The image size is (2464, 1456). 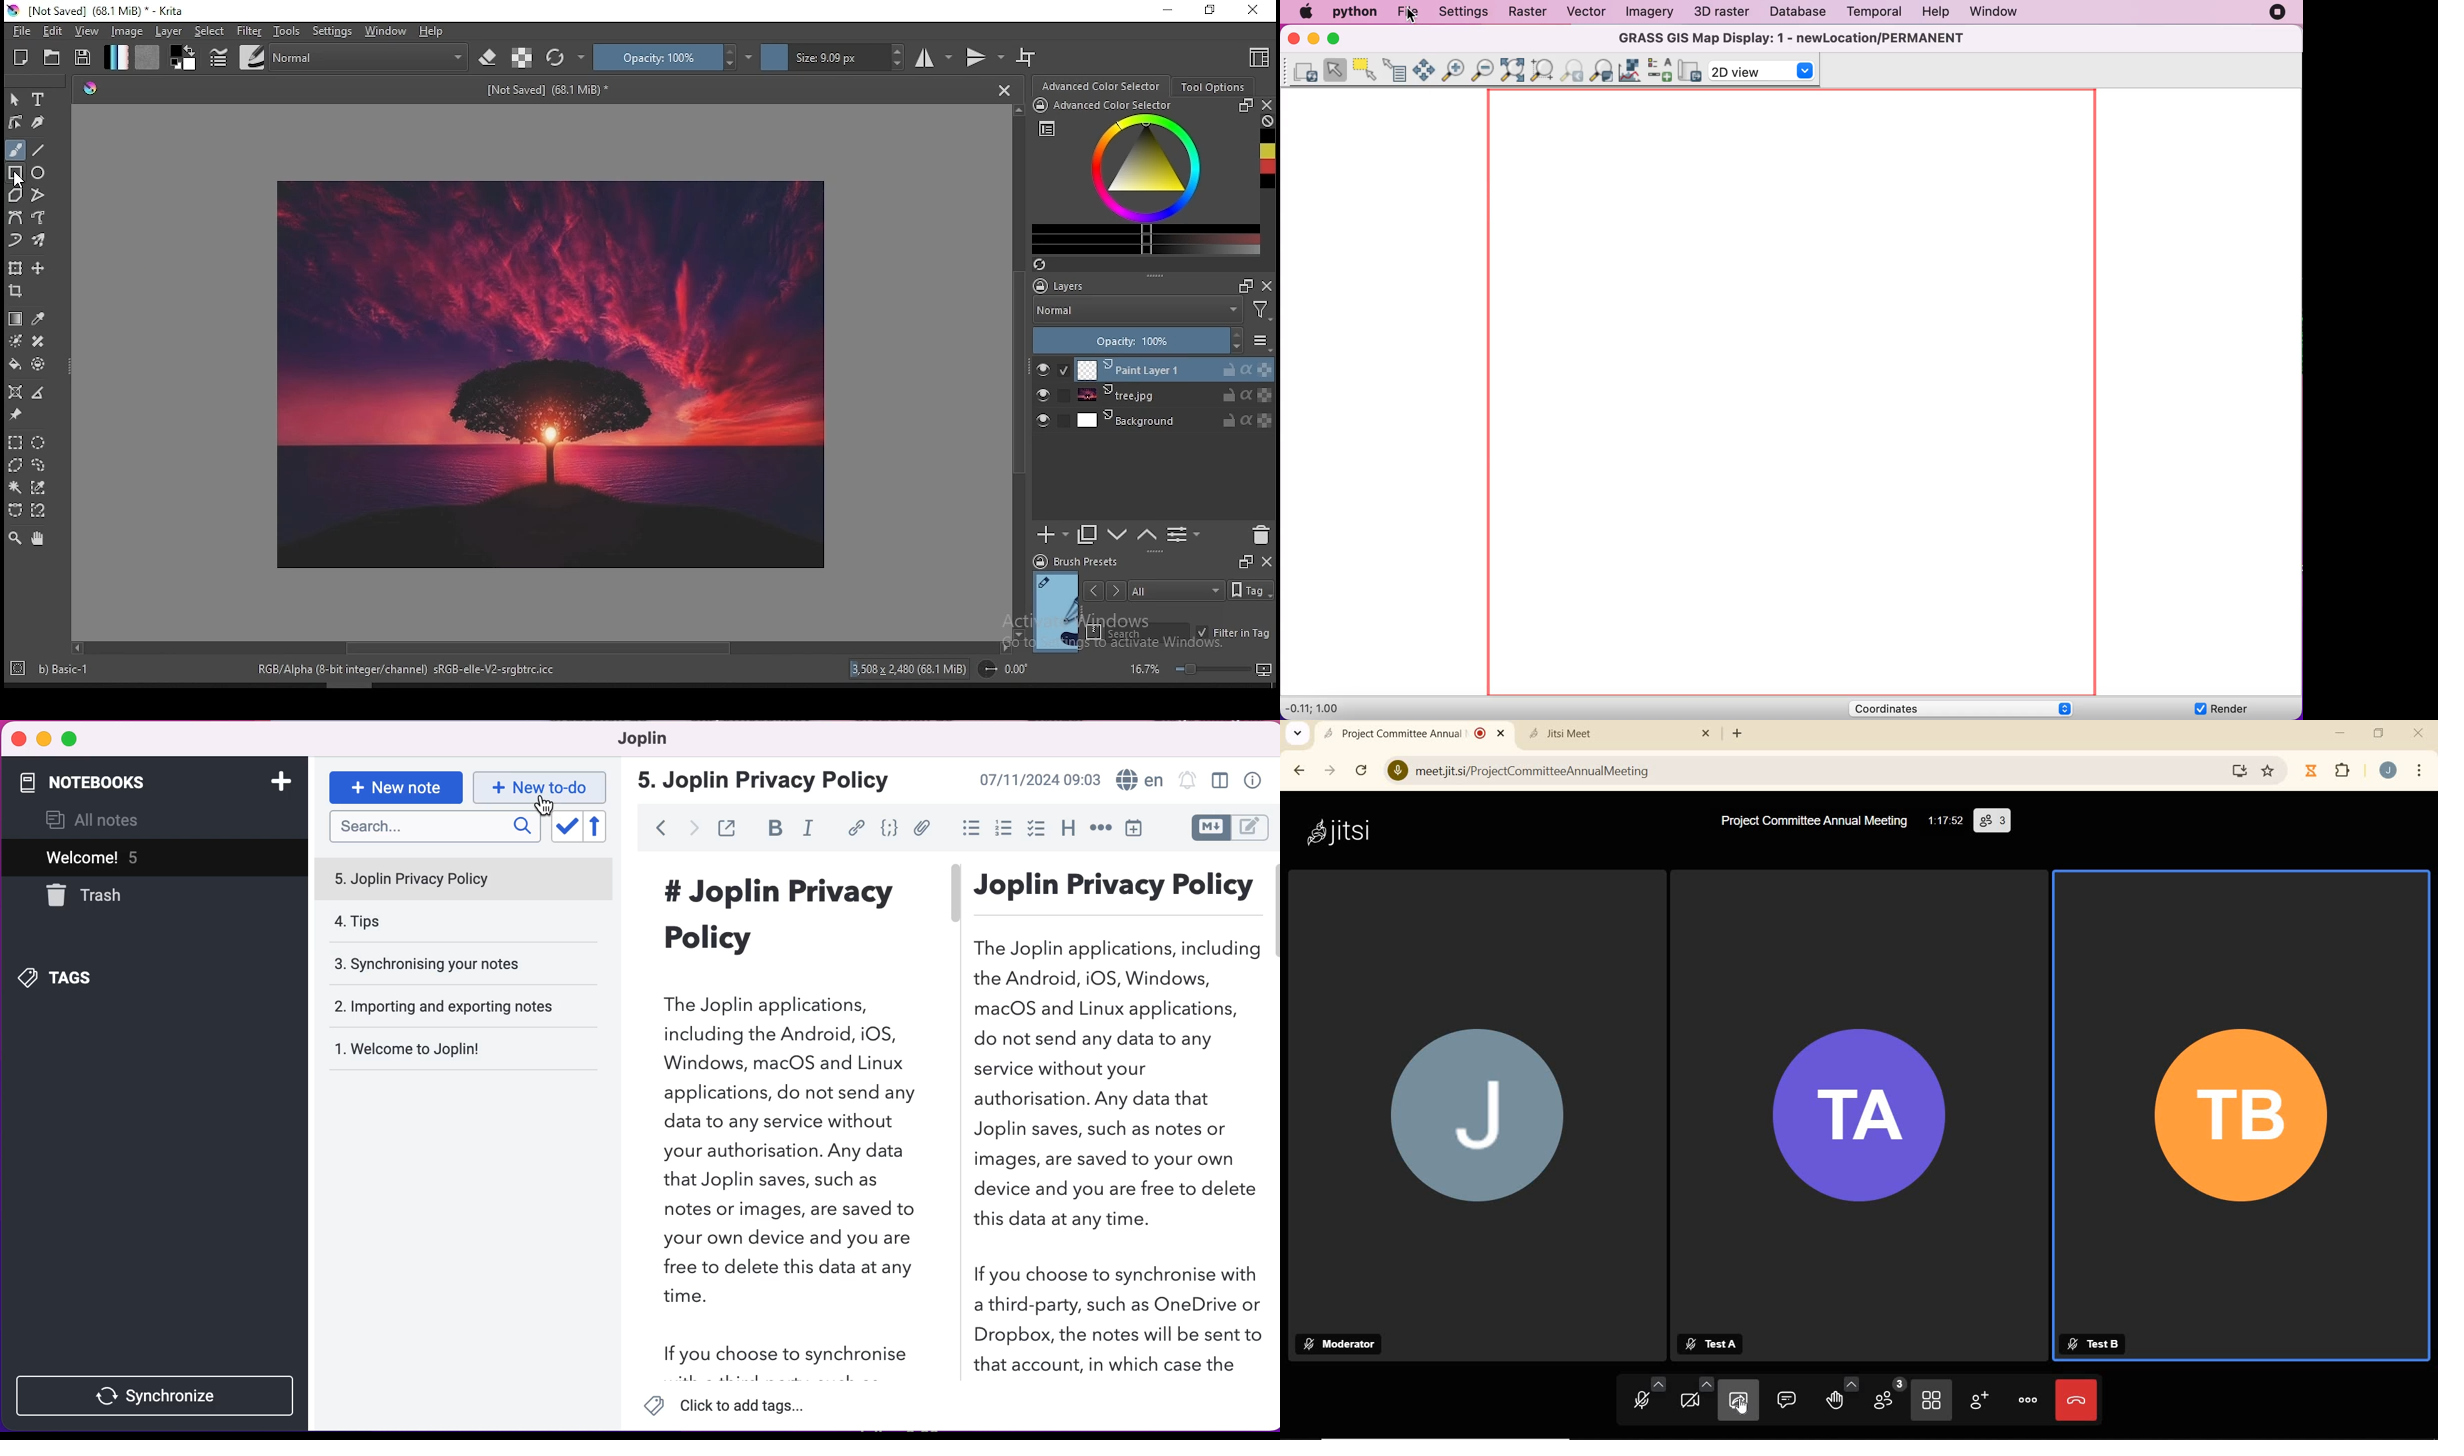 I want to click on layer visibility on/off, so click(x=1043, y=395).